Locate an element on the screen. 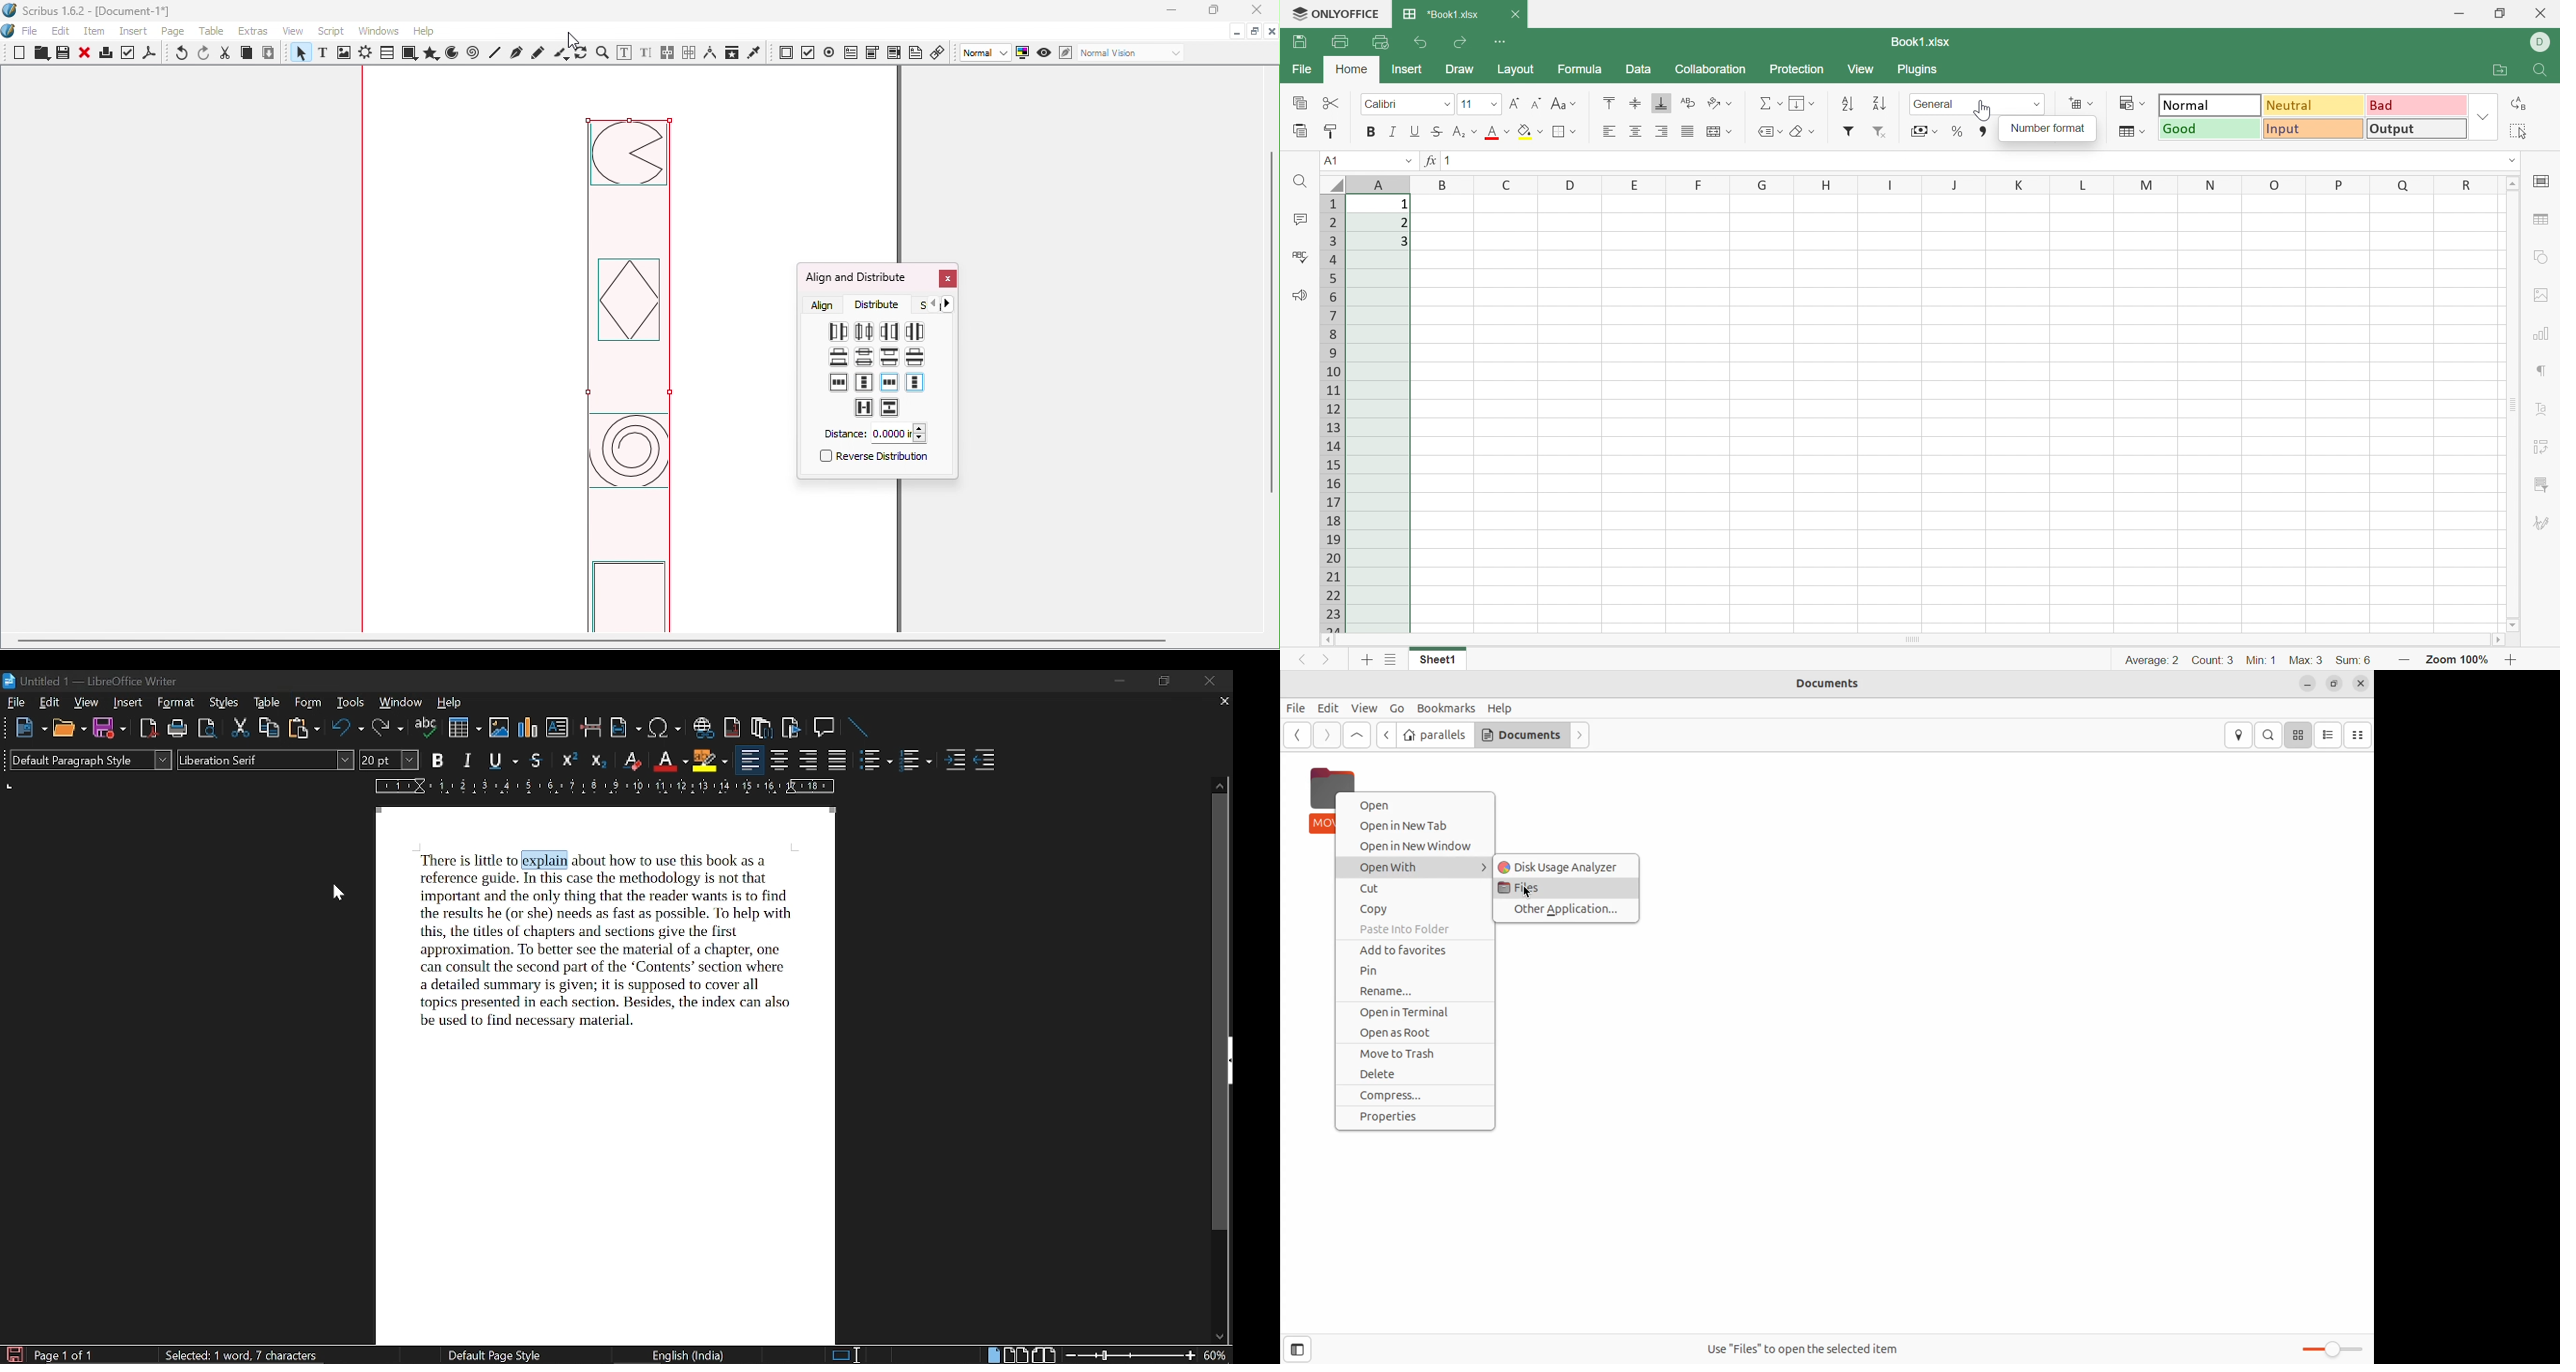 This screenshot has width=2576, height=1372. Scroll bar is located at coordinates (1908, 641).